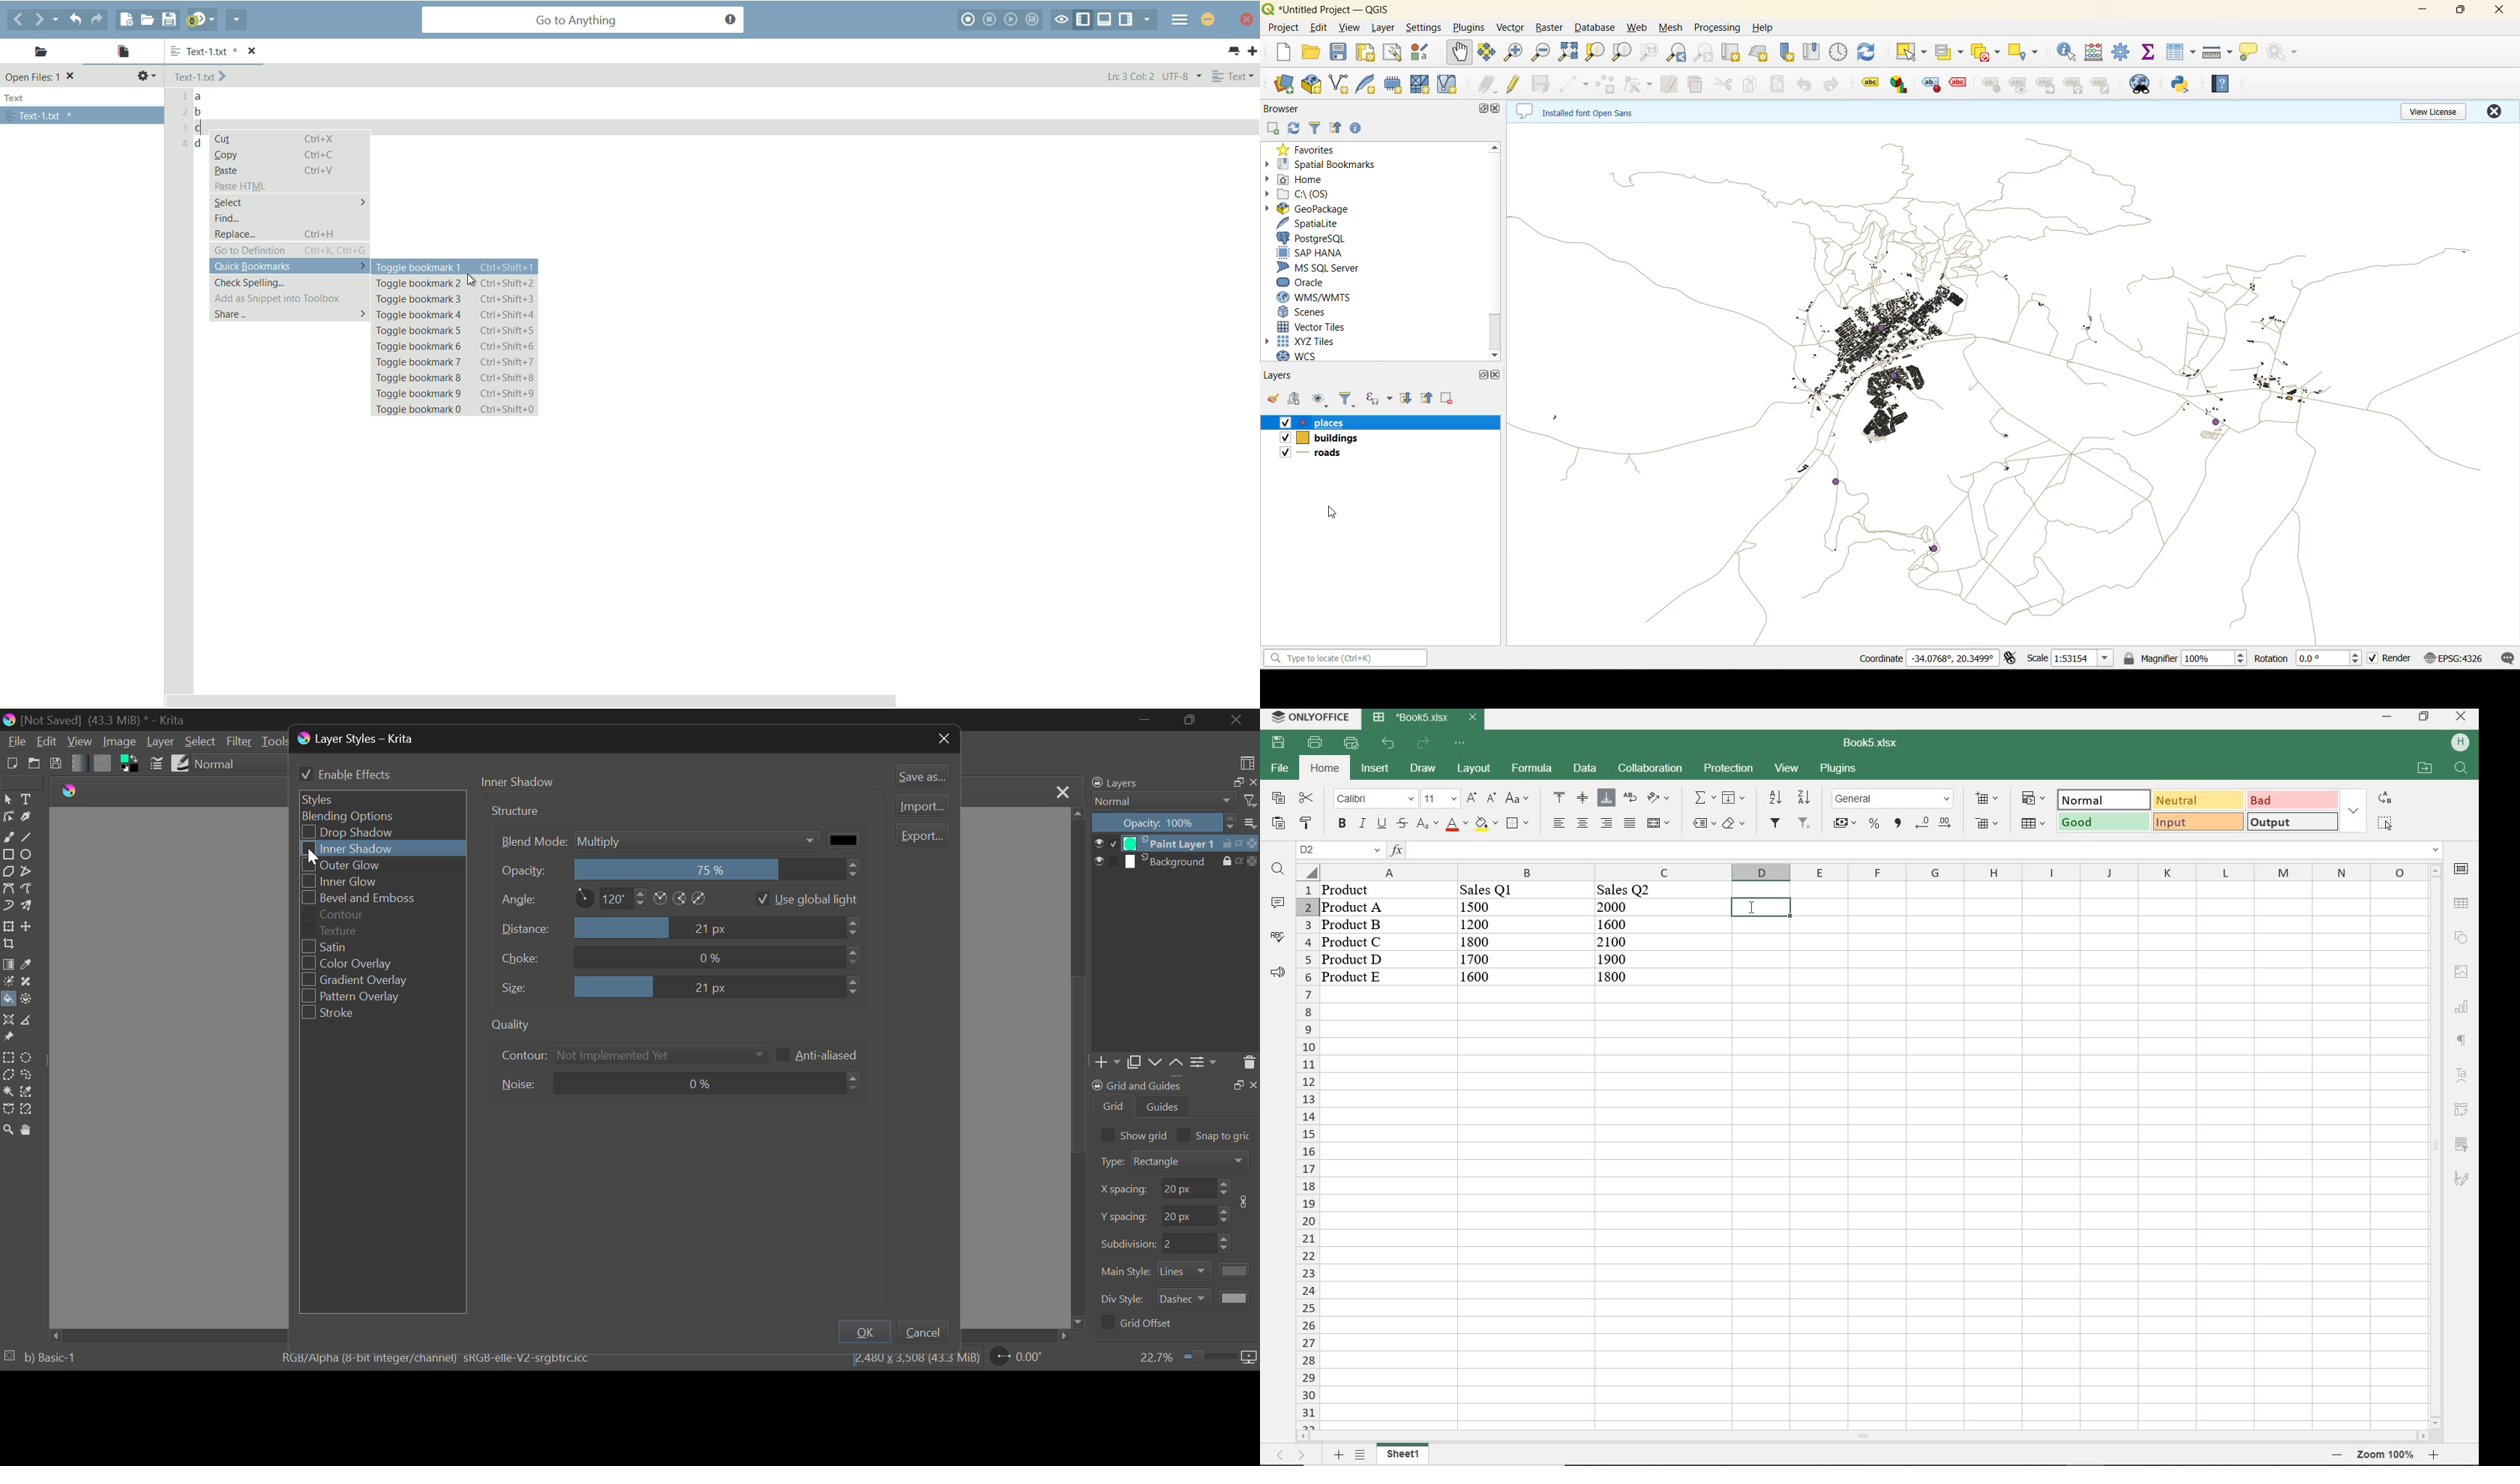 This screenshot has height=1484, width=2520. What do you see at coordinates (2151, 52) in the screenshot?
I see `statistical summary` at bounding box center [2151, 52].